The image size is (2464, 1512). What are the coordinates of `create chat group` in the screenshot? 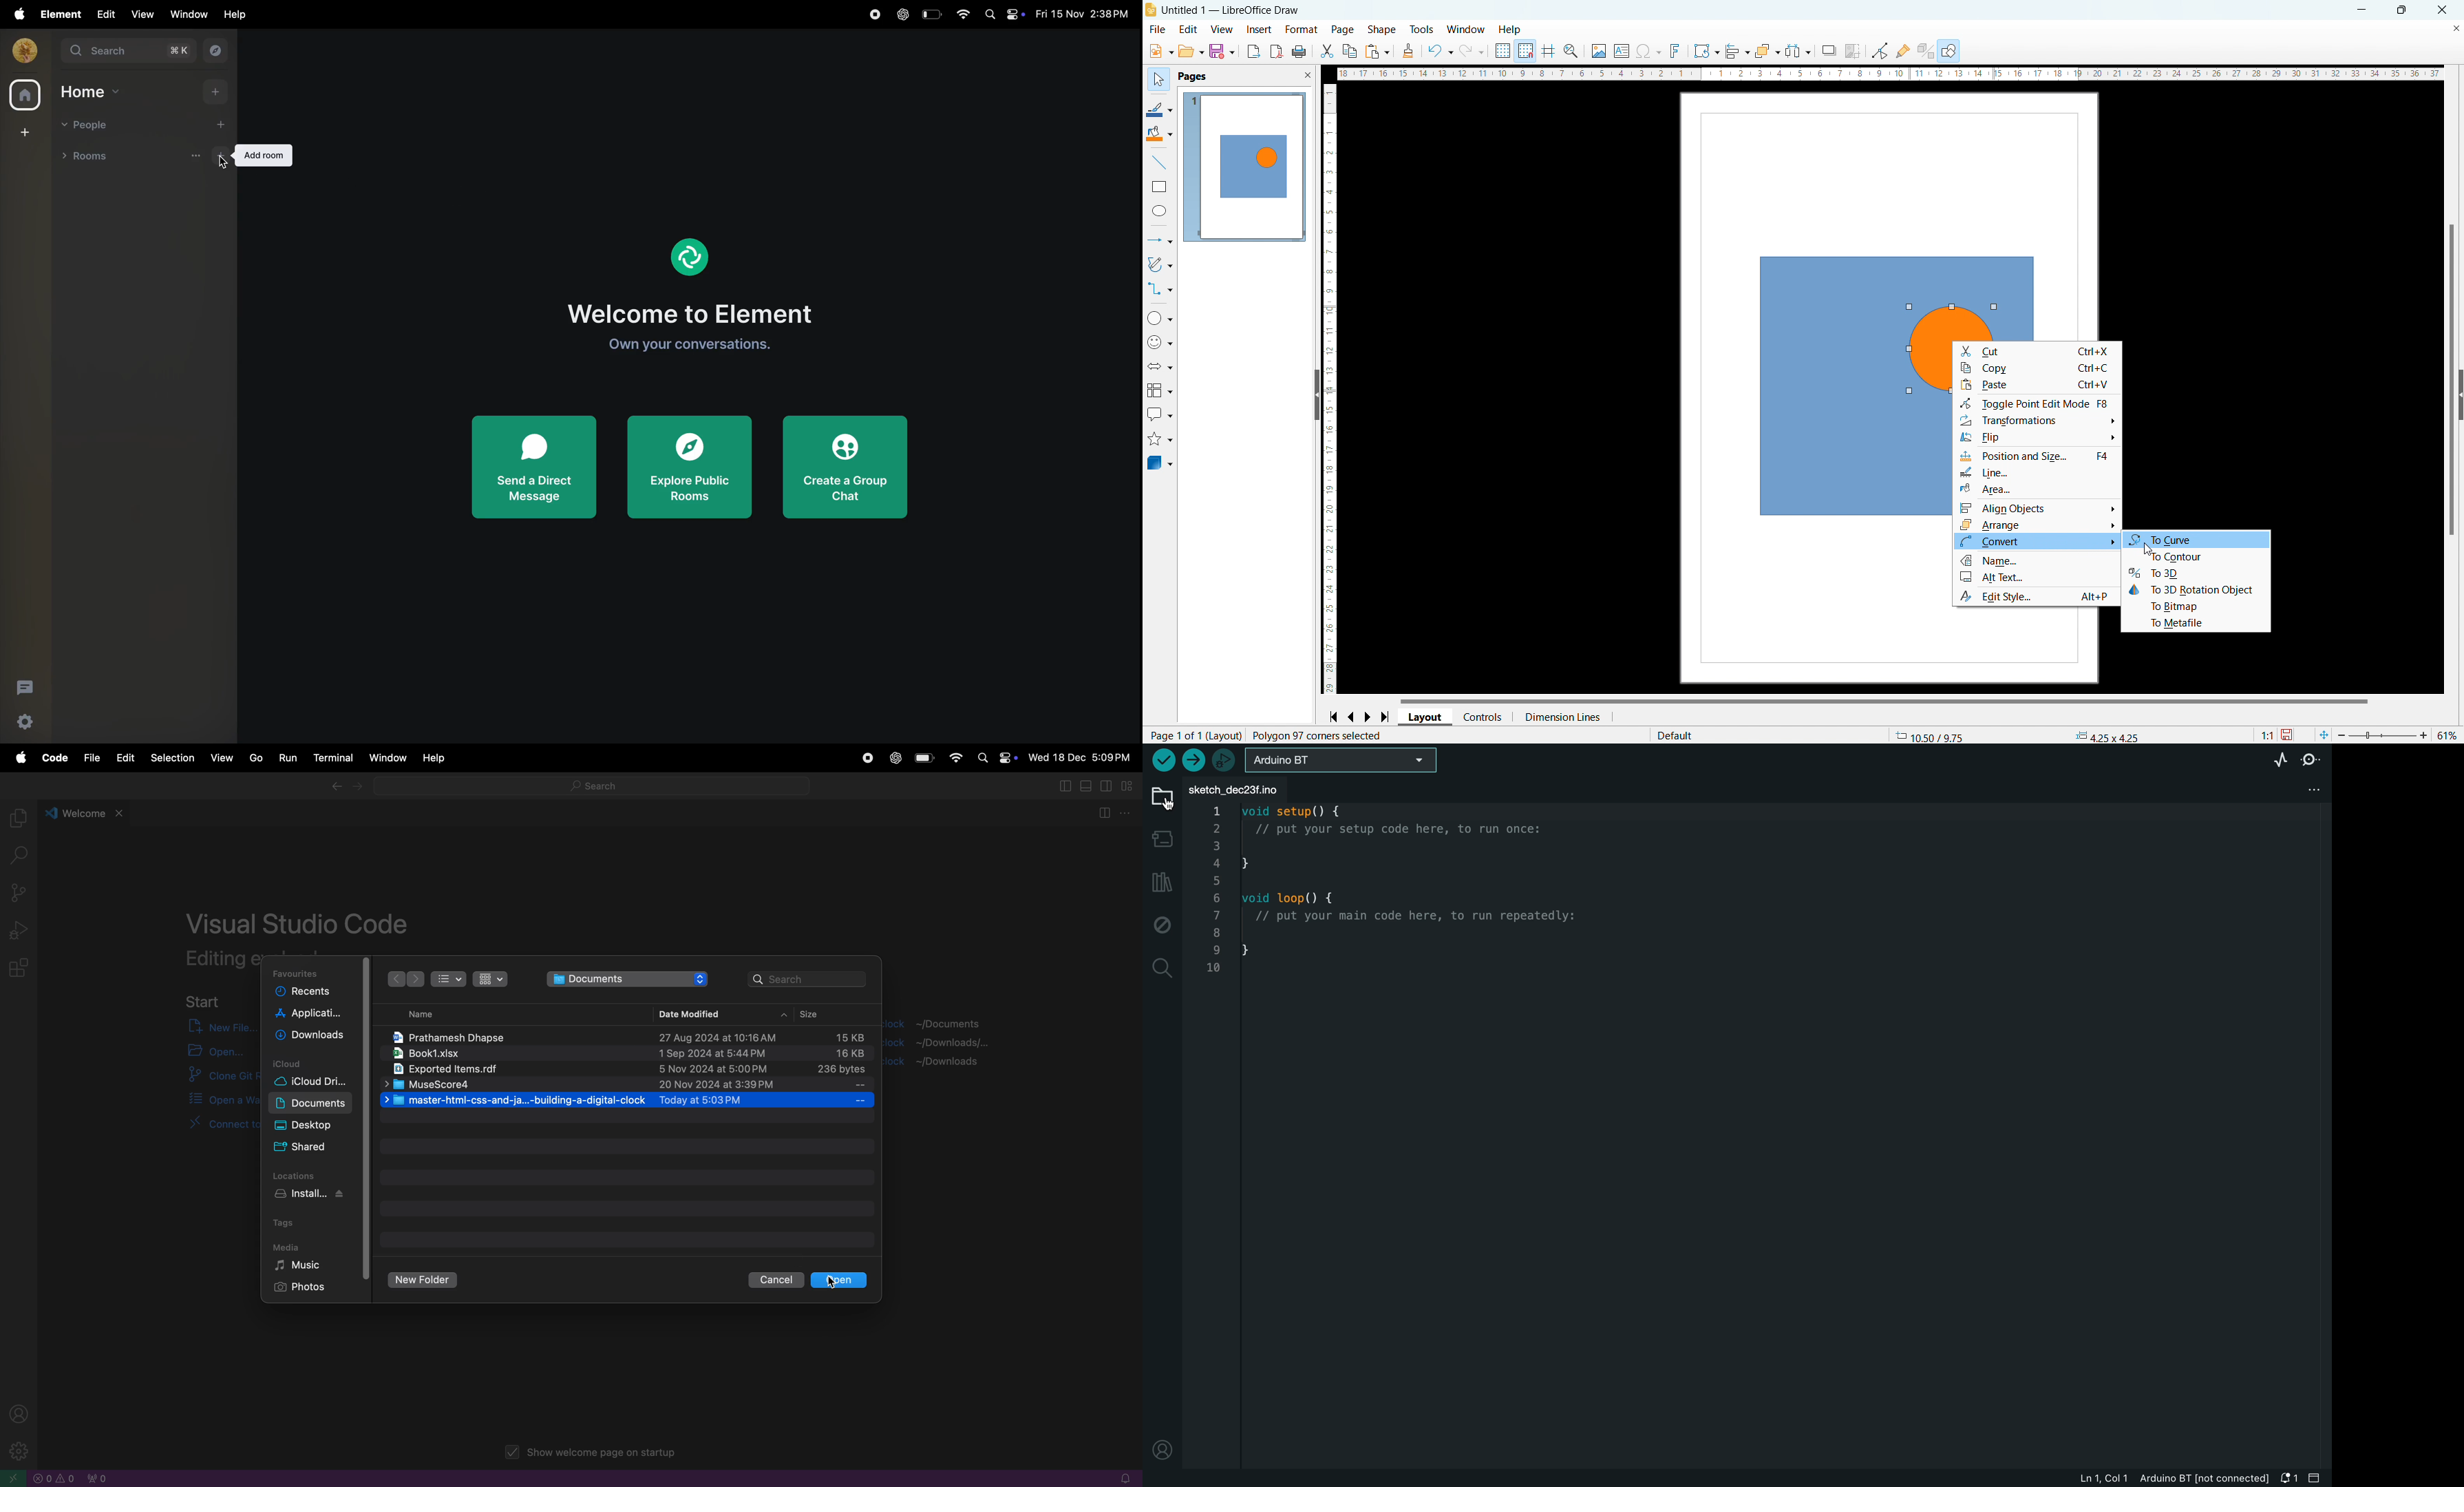 It's located at (847, 467).